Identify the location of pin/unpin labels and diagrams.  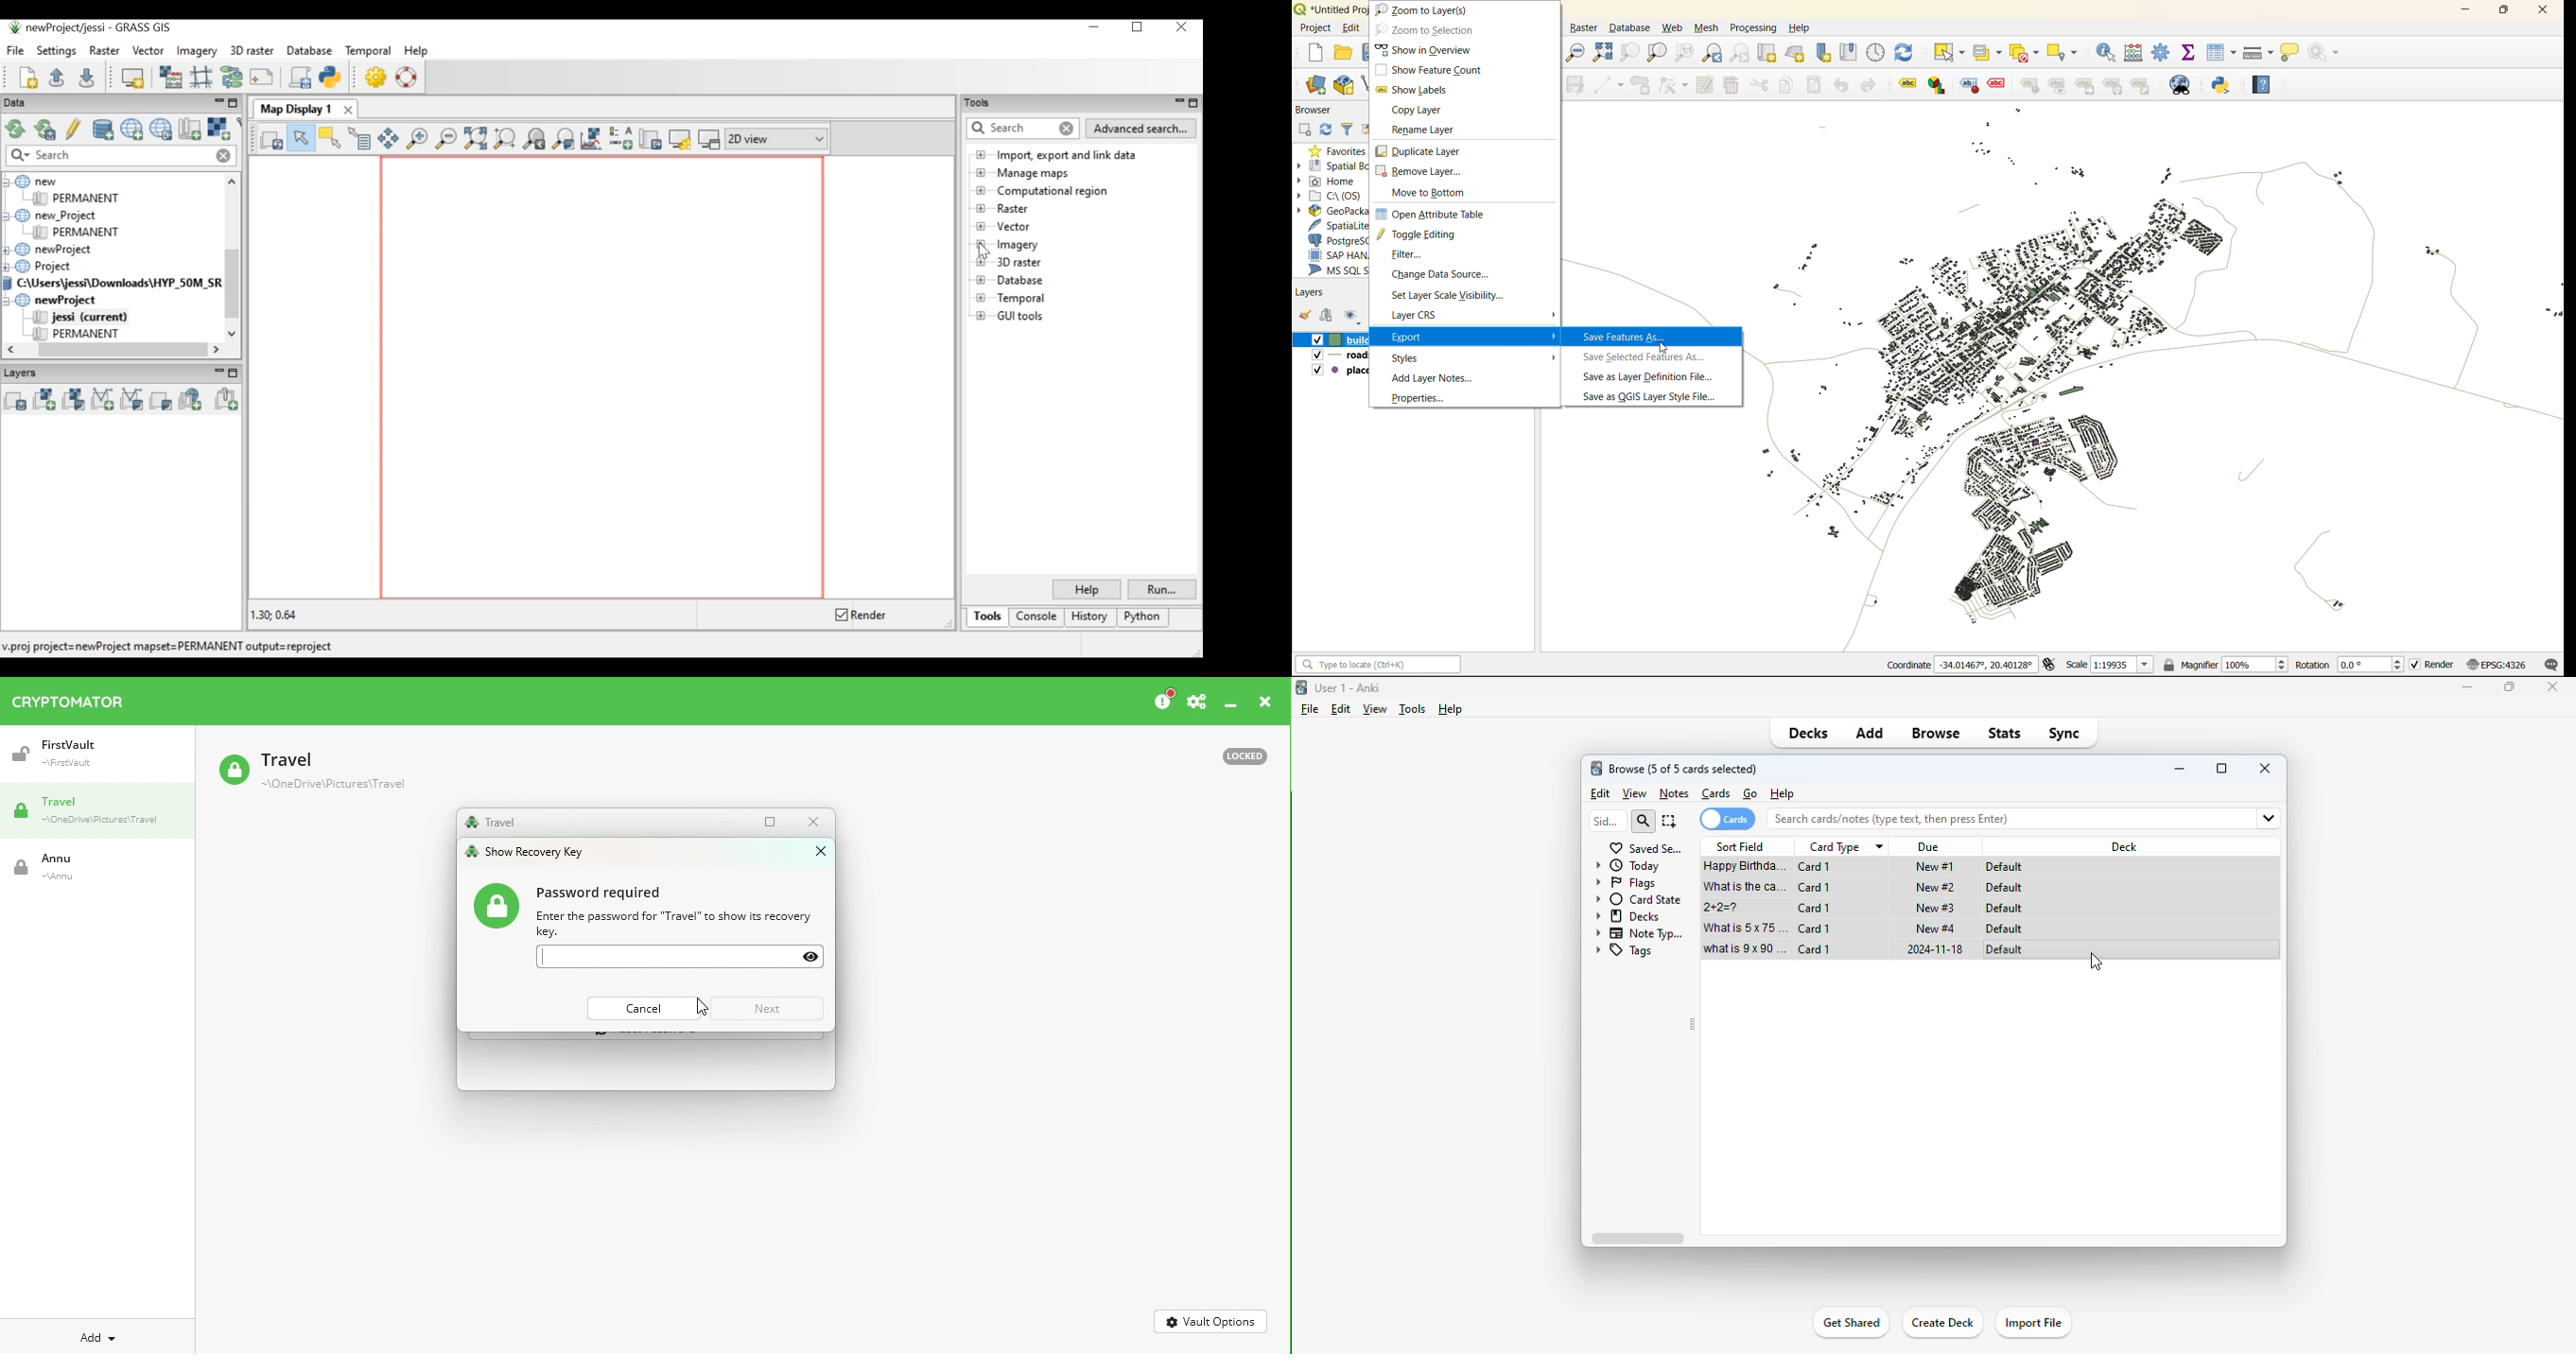
(2028, 85).